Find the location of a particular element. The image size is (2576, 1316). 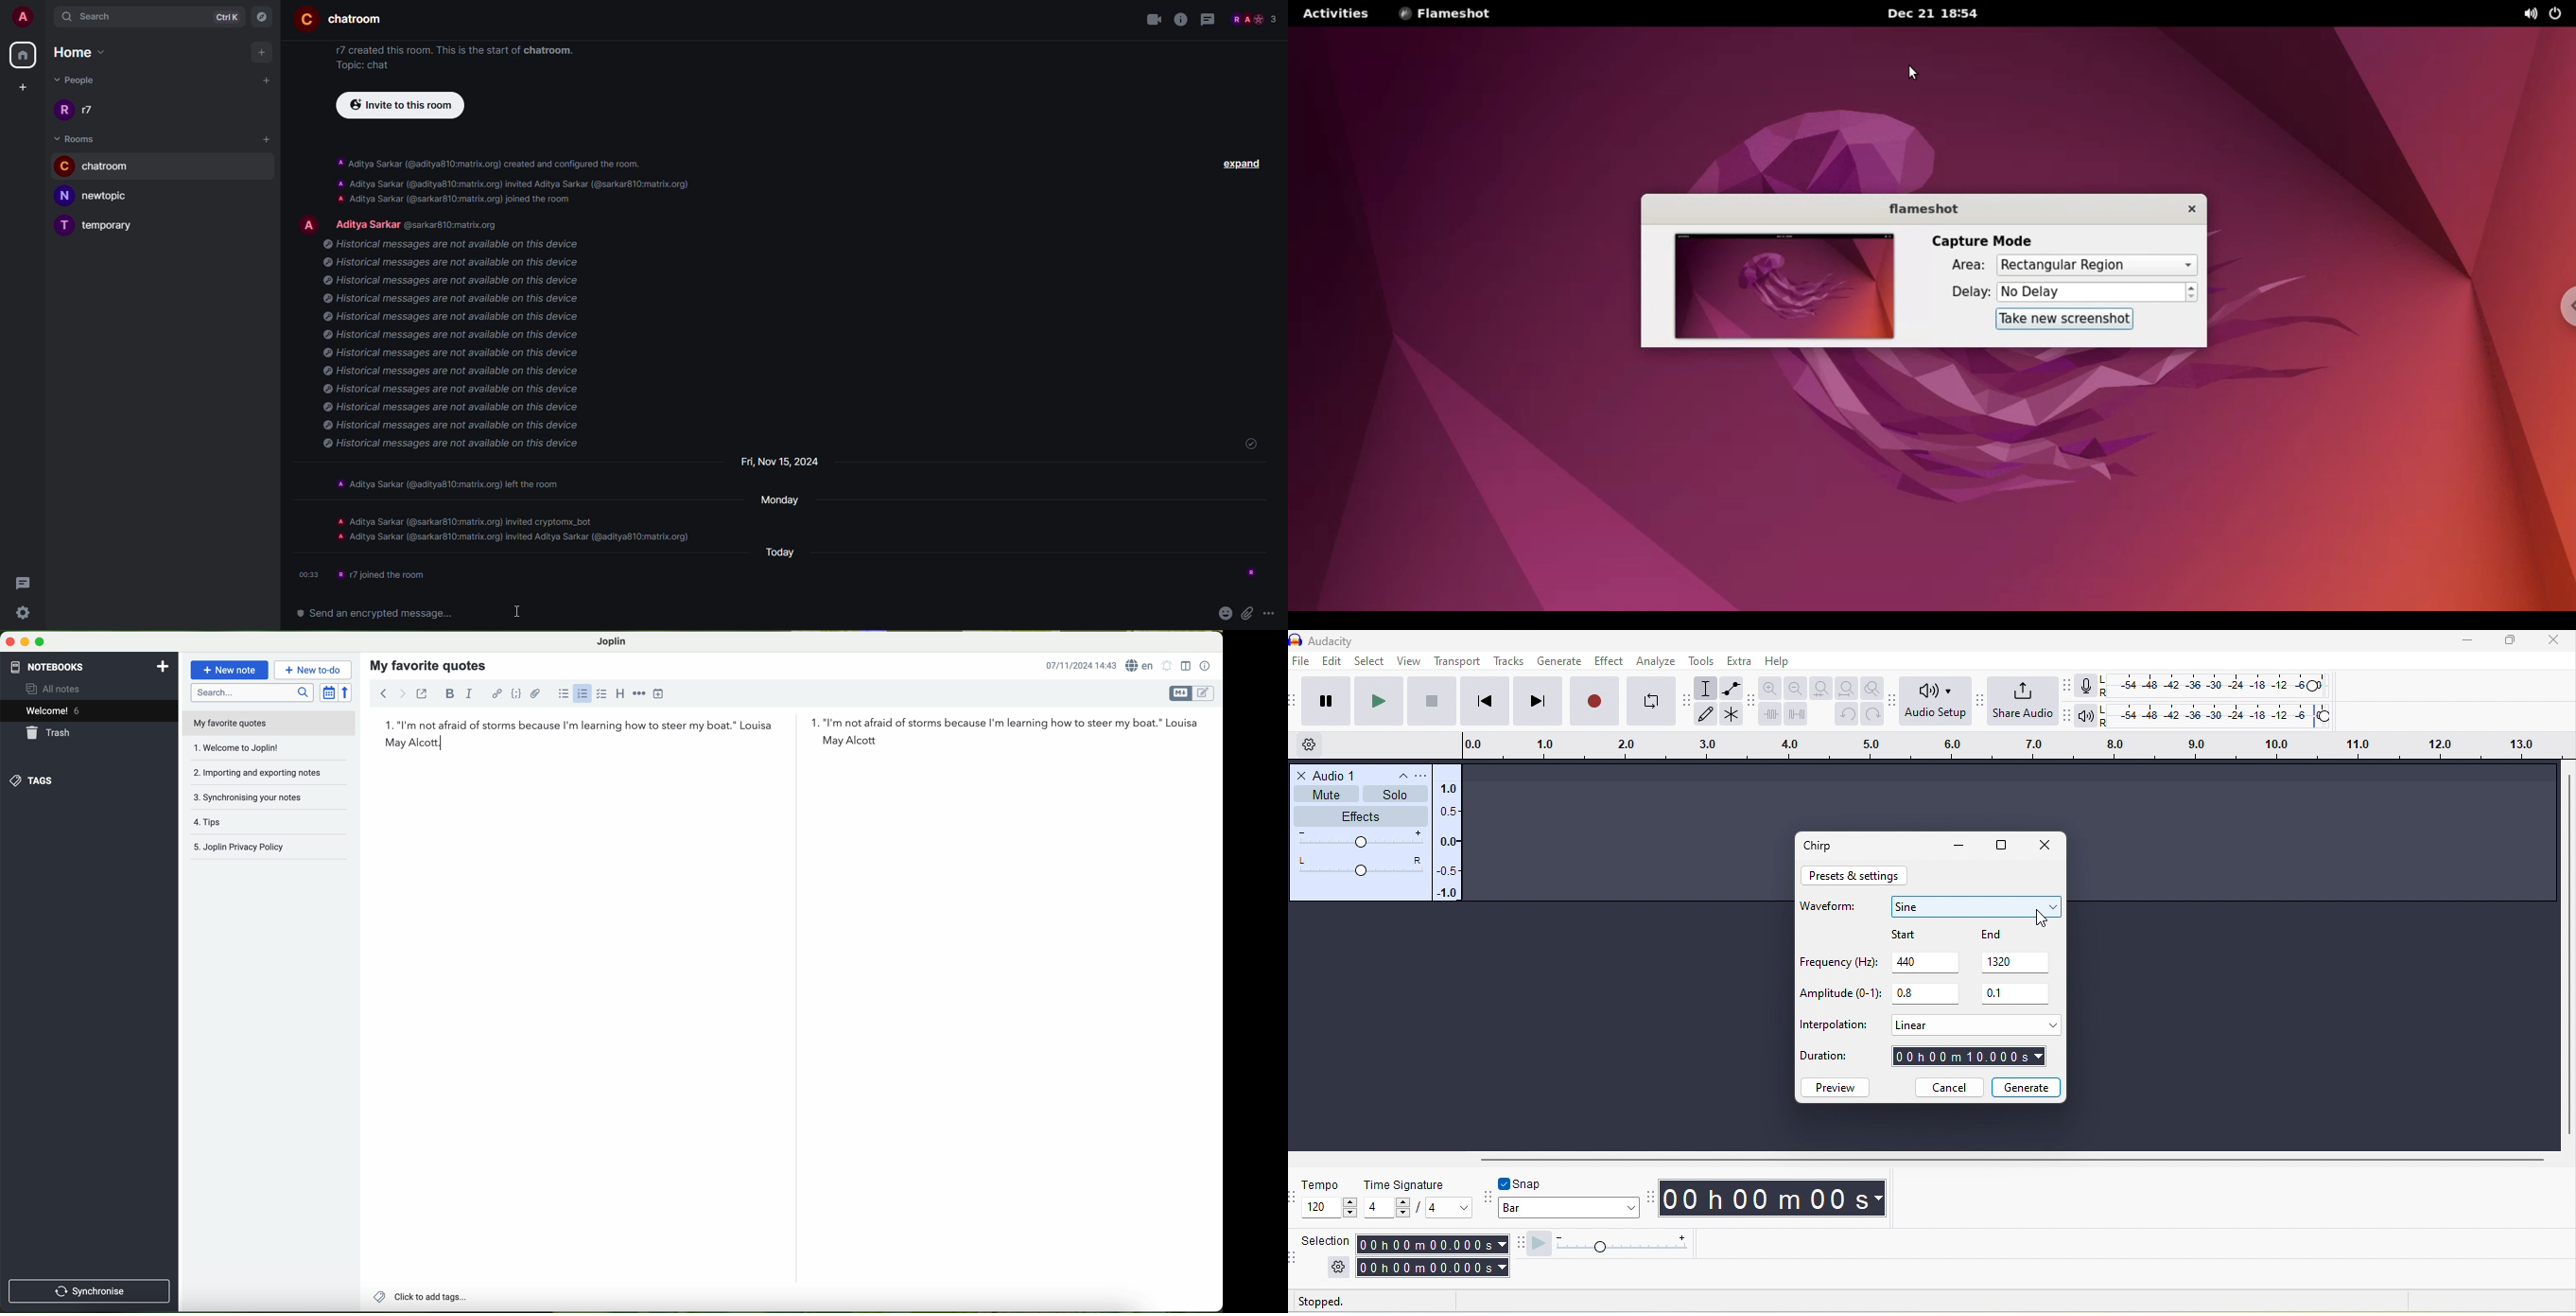

toggle editor layout is located at coordinates (1185, 666).